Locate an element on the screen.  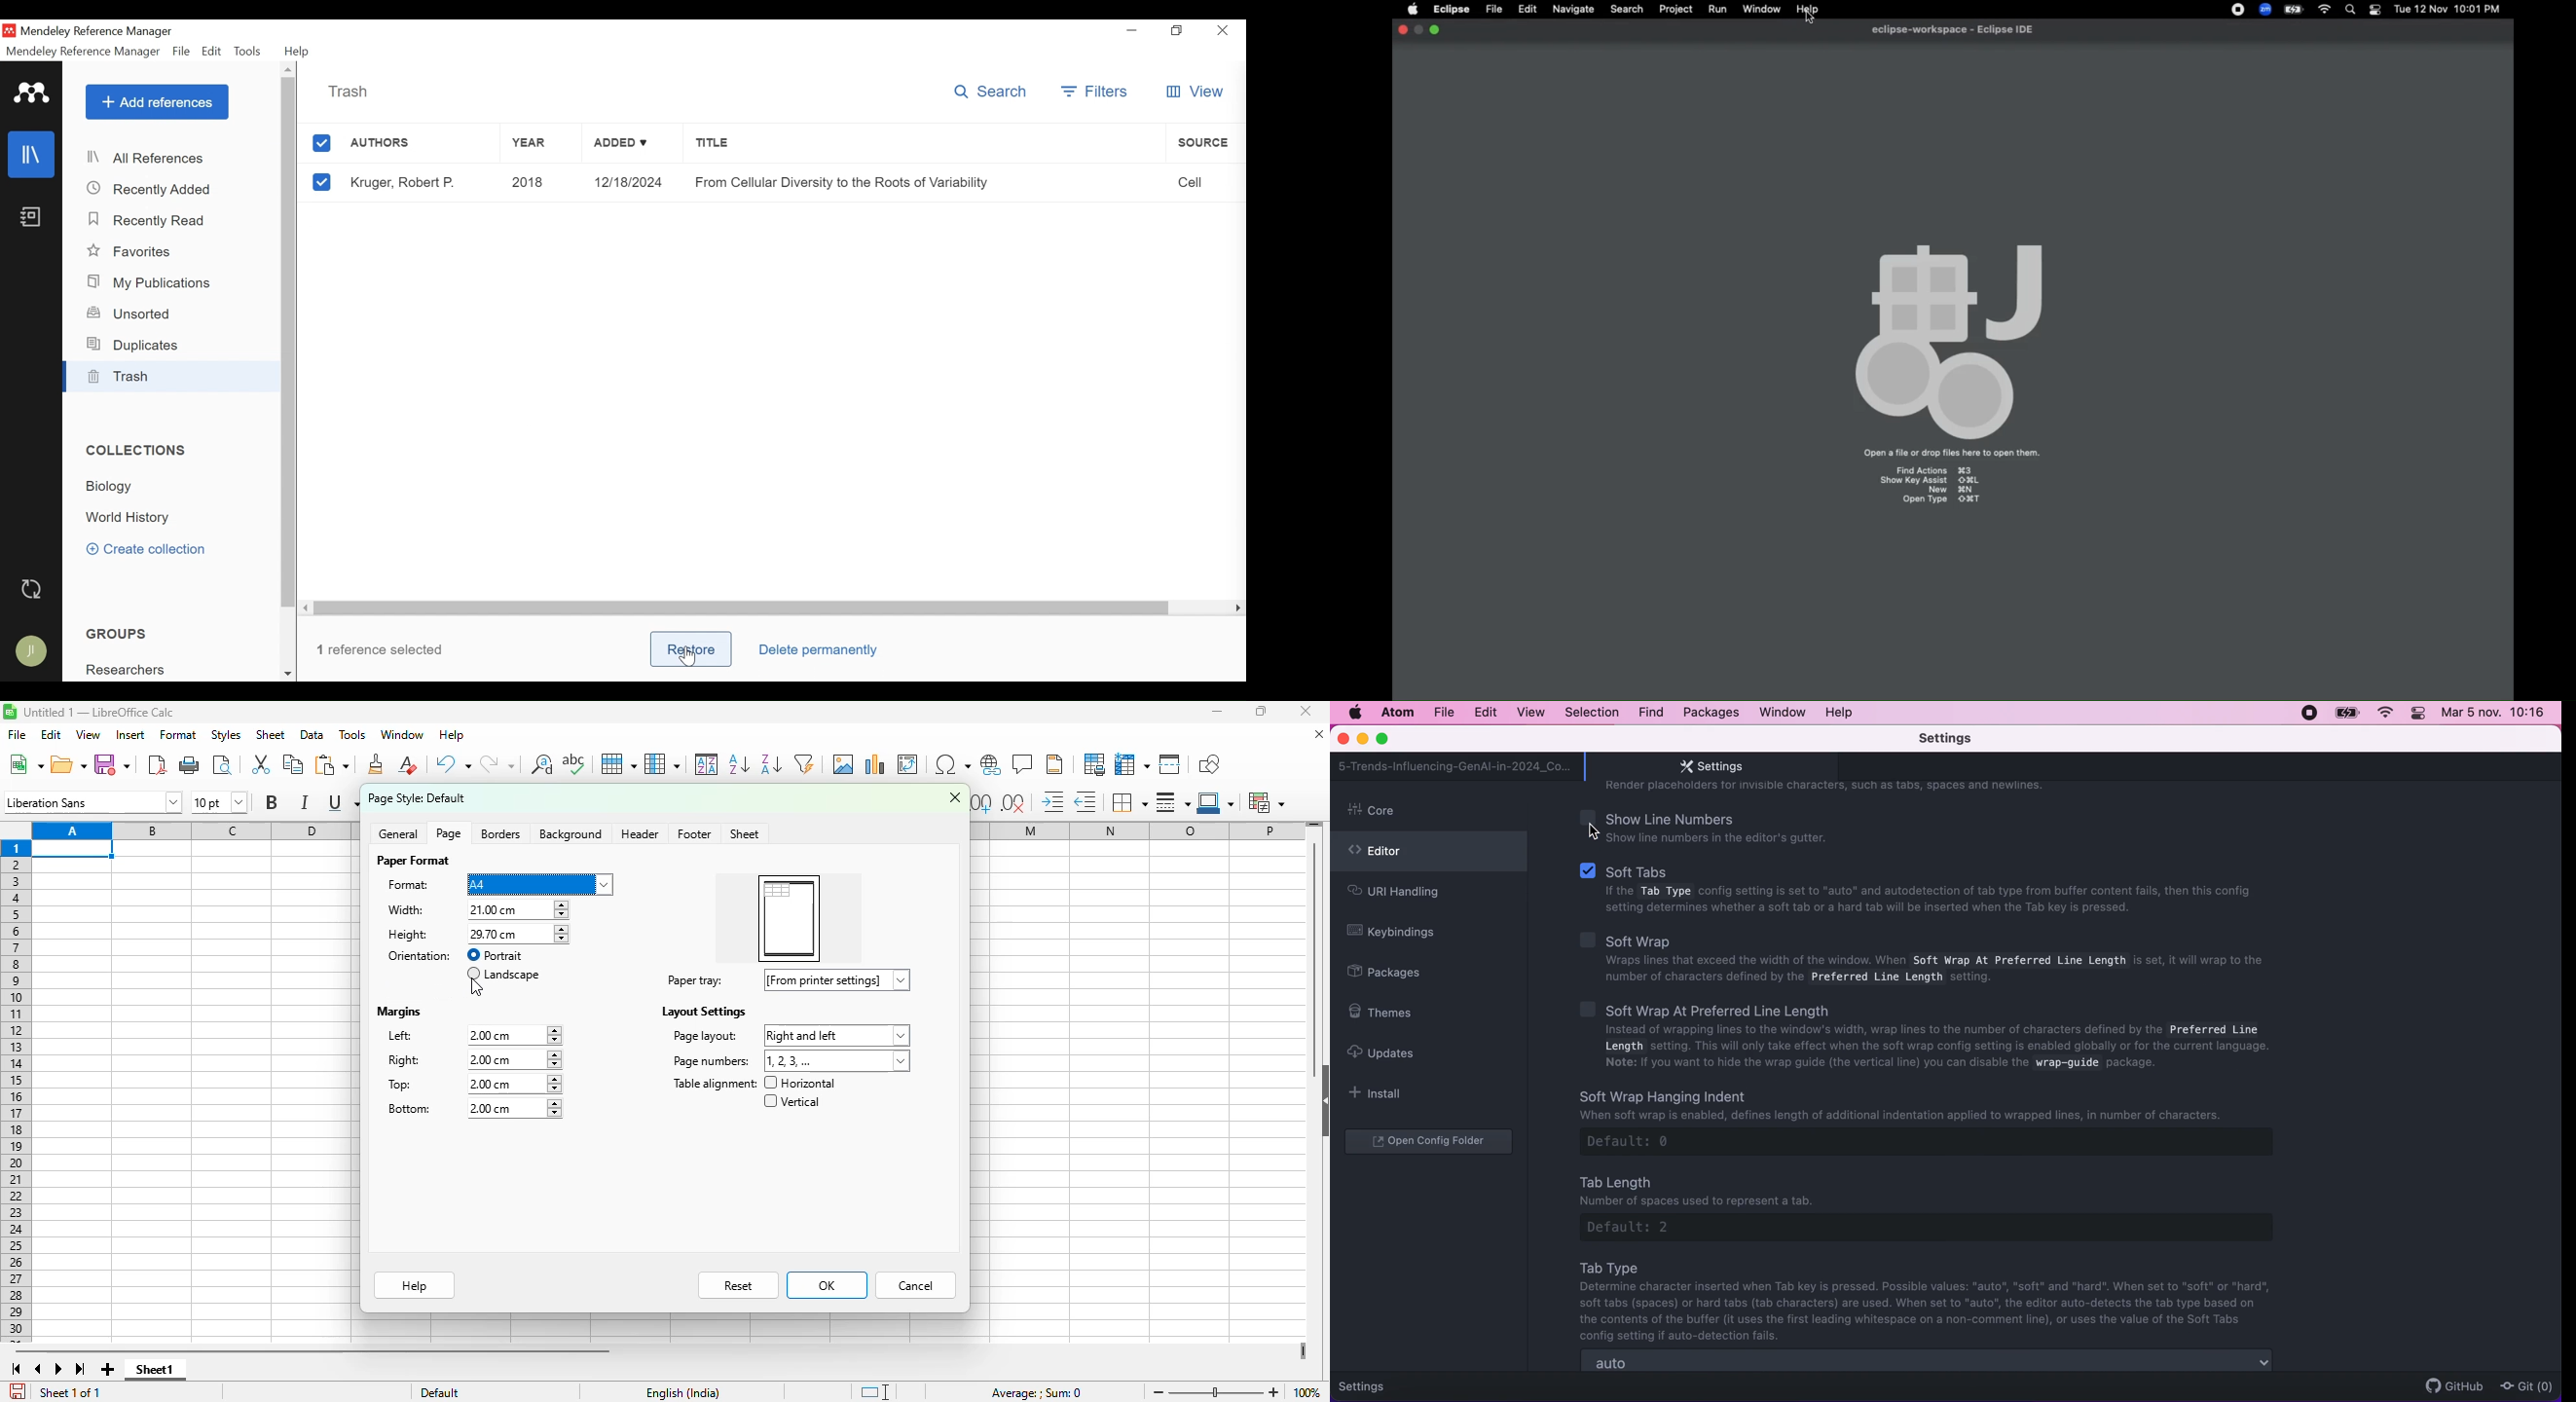
Added is located at coordinates (632, 145).